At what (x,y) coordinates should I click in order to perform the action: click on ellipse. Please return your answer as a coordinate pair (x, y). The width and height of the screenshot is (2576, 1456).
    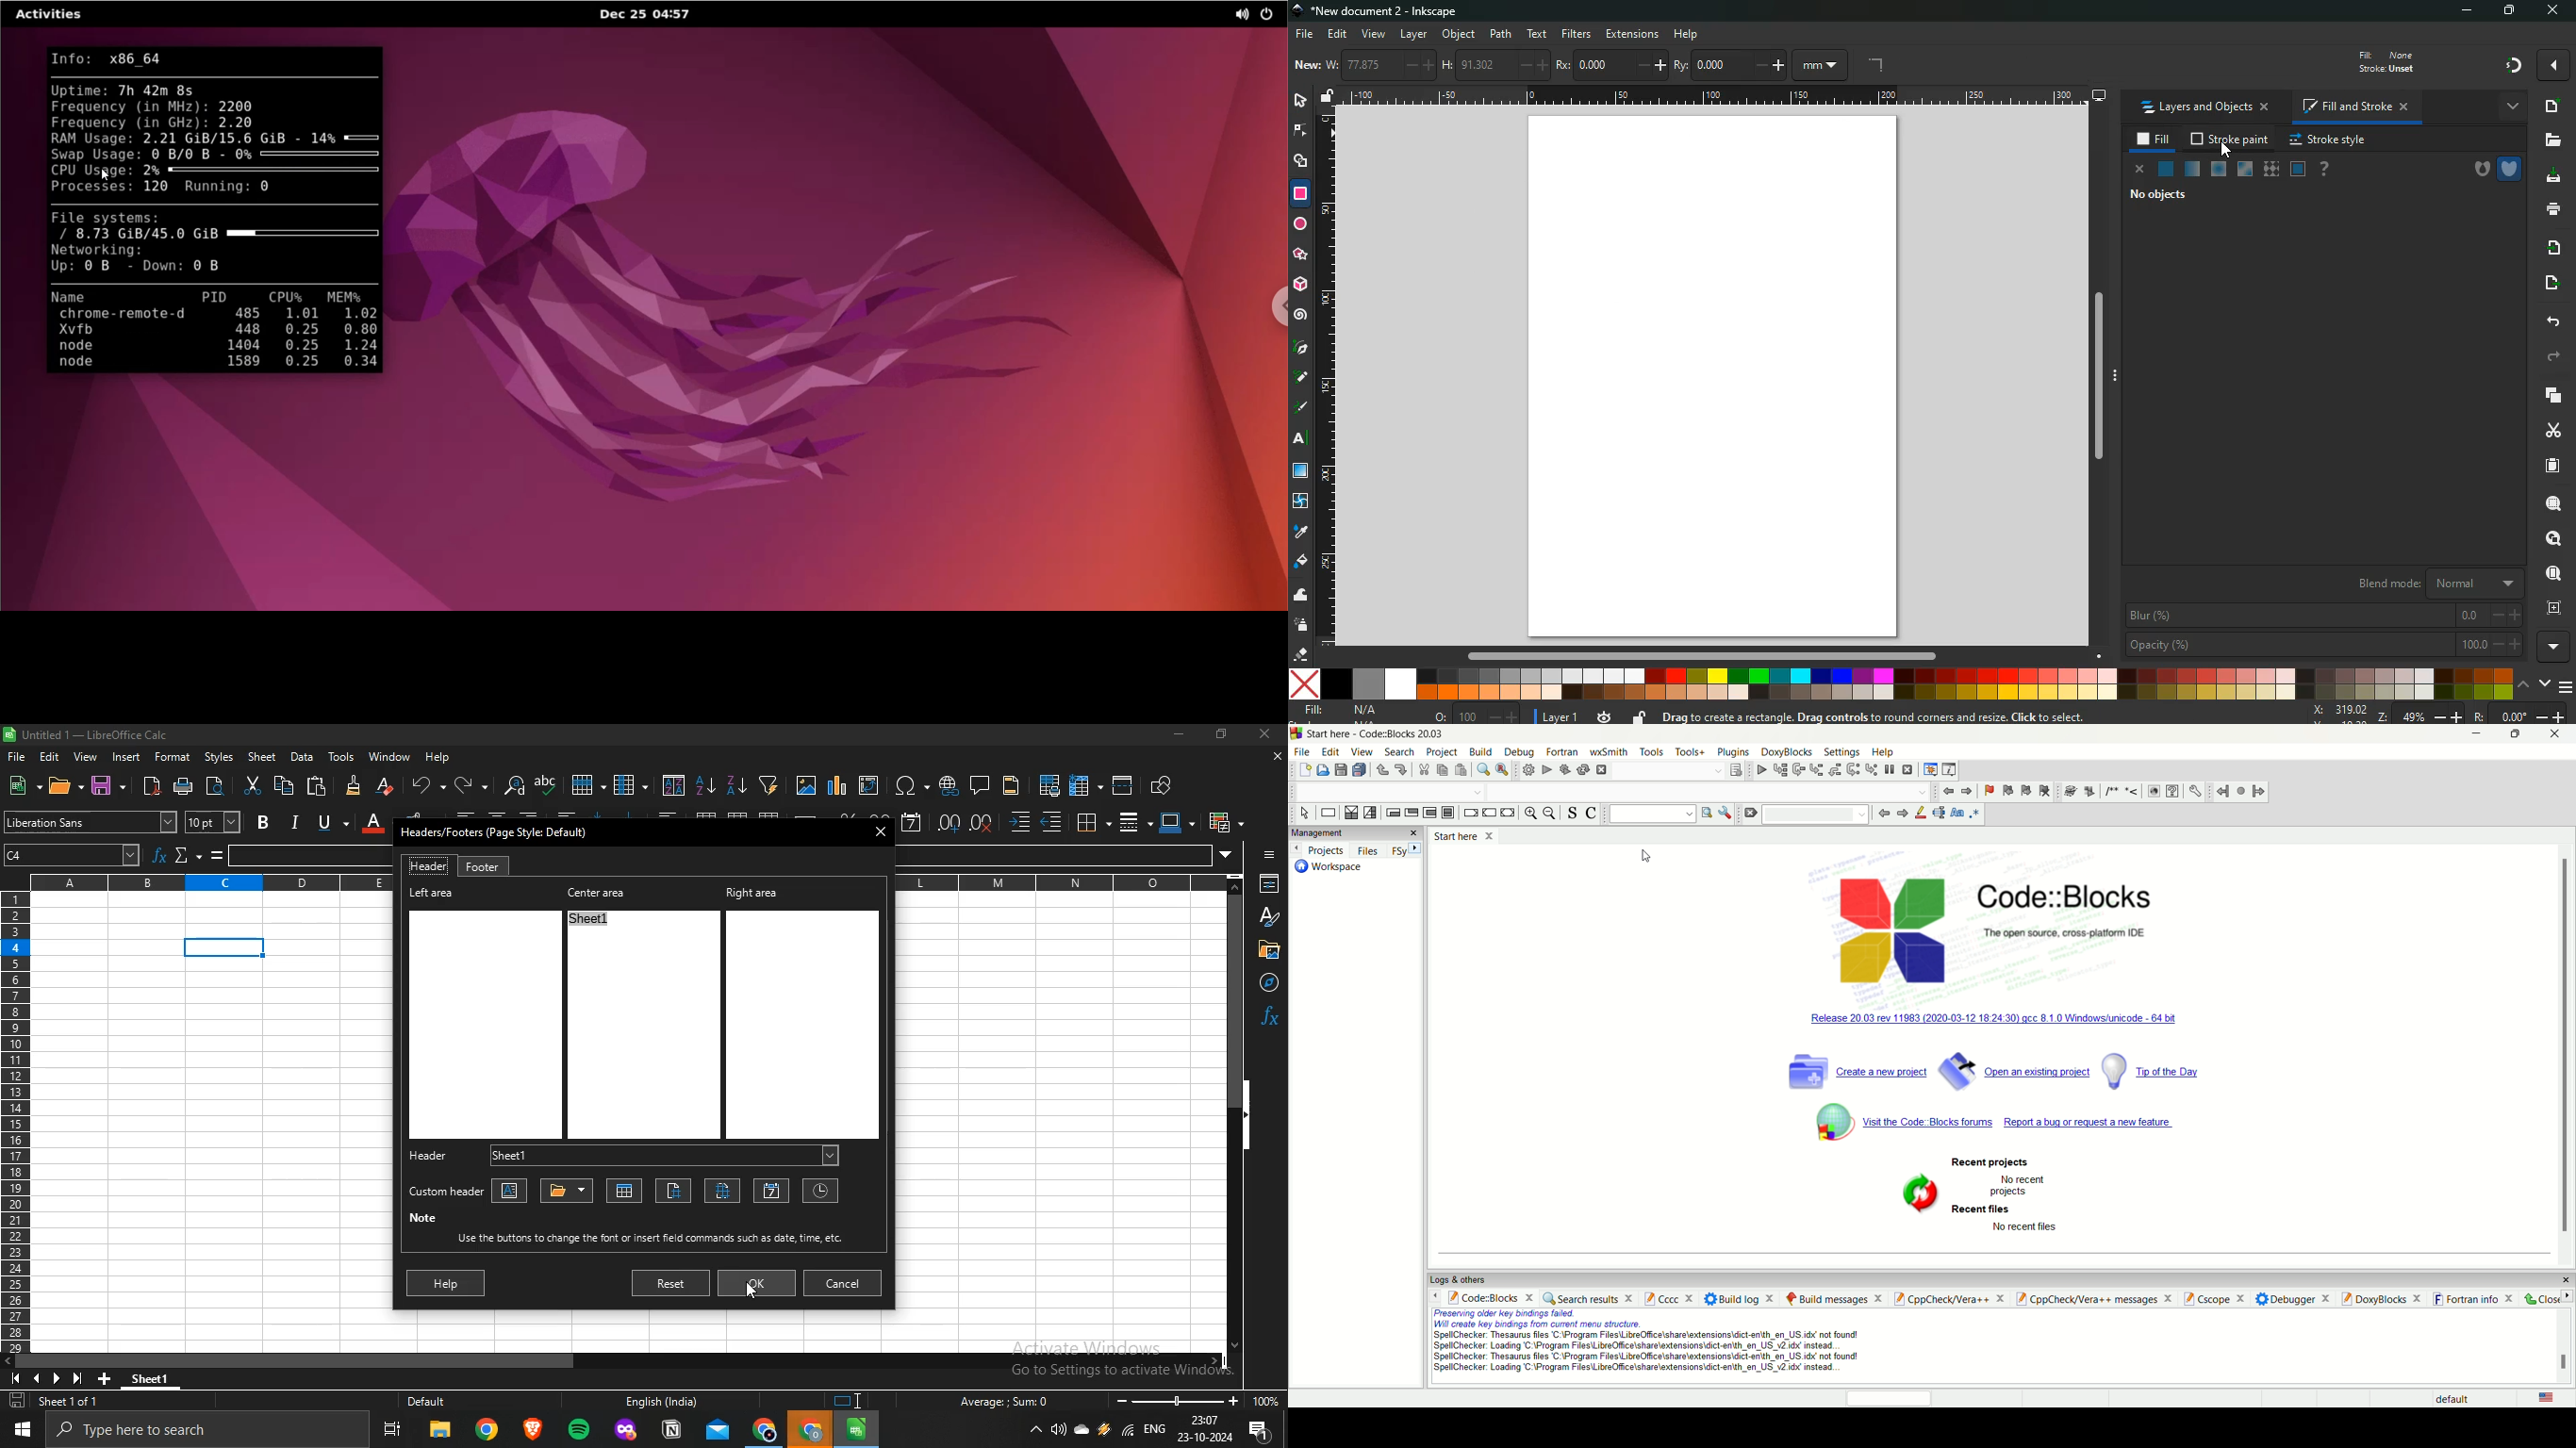
    Looking at the image, I should click on (1298, 222).